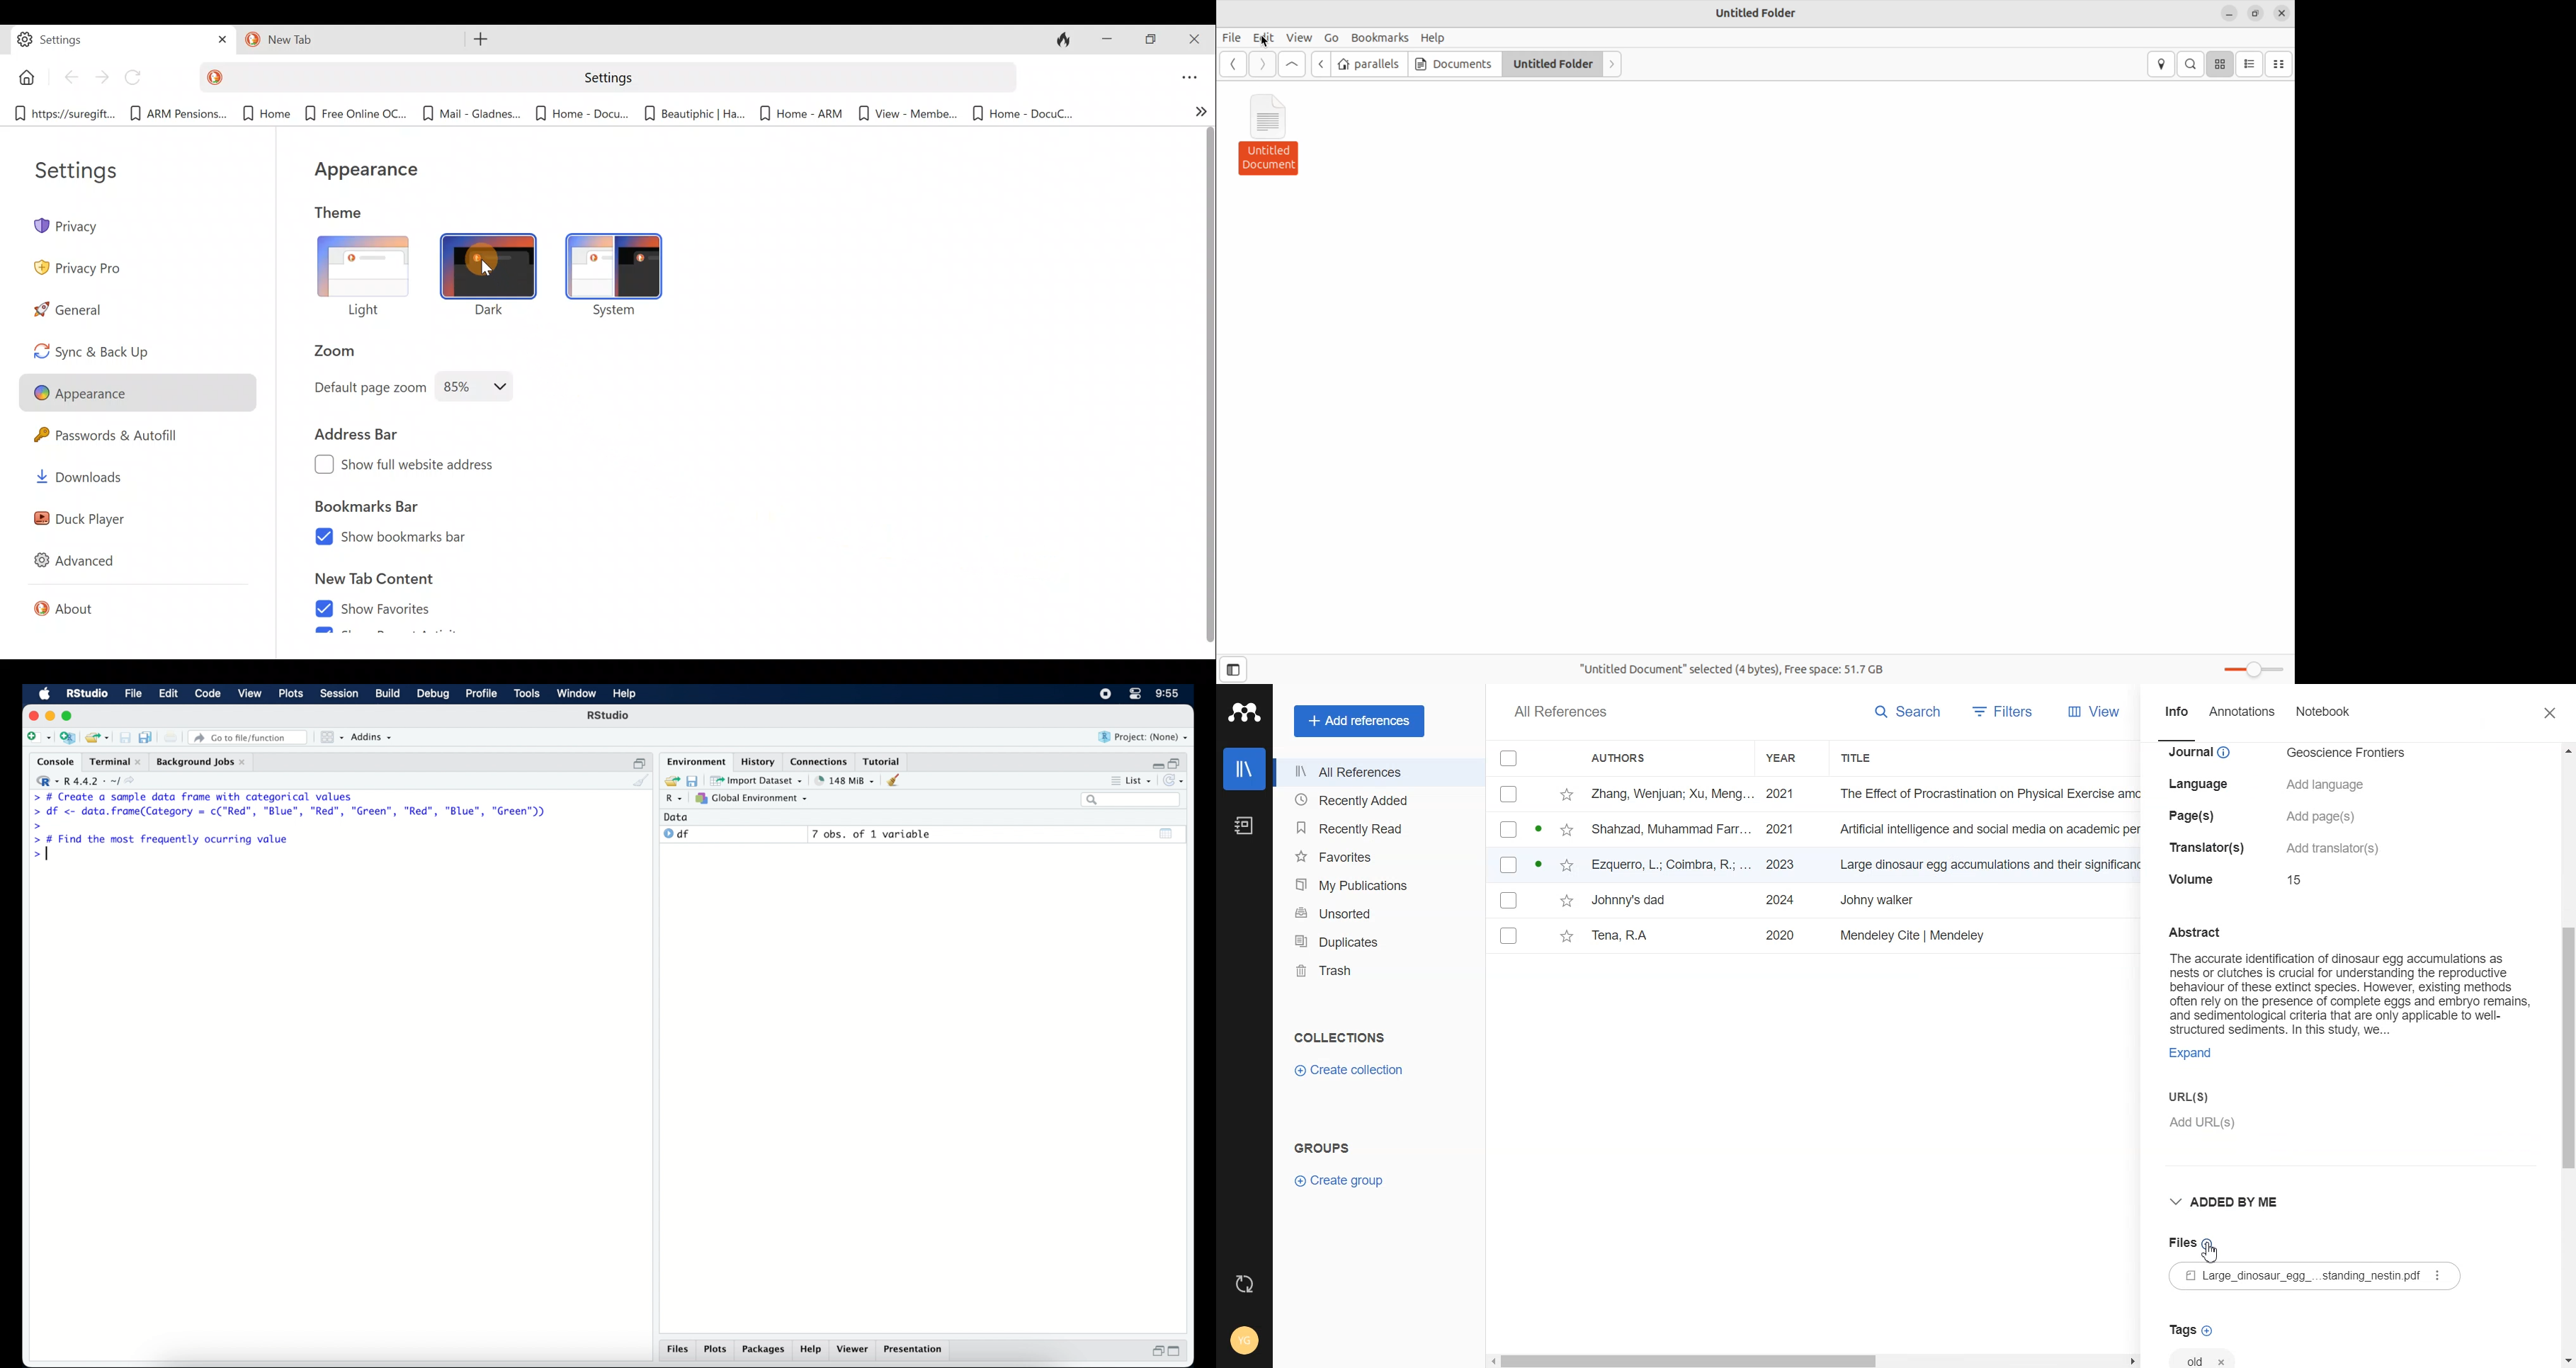 This screenshot has width=2576, height=1372. I want to click on File, so click(2294, 1276).